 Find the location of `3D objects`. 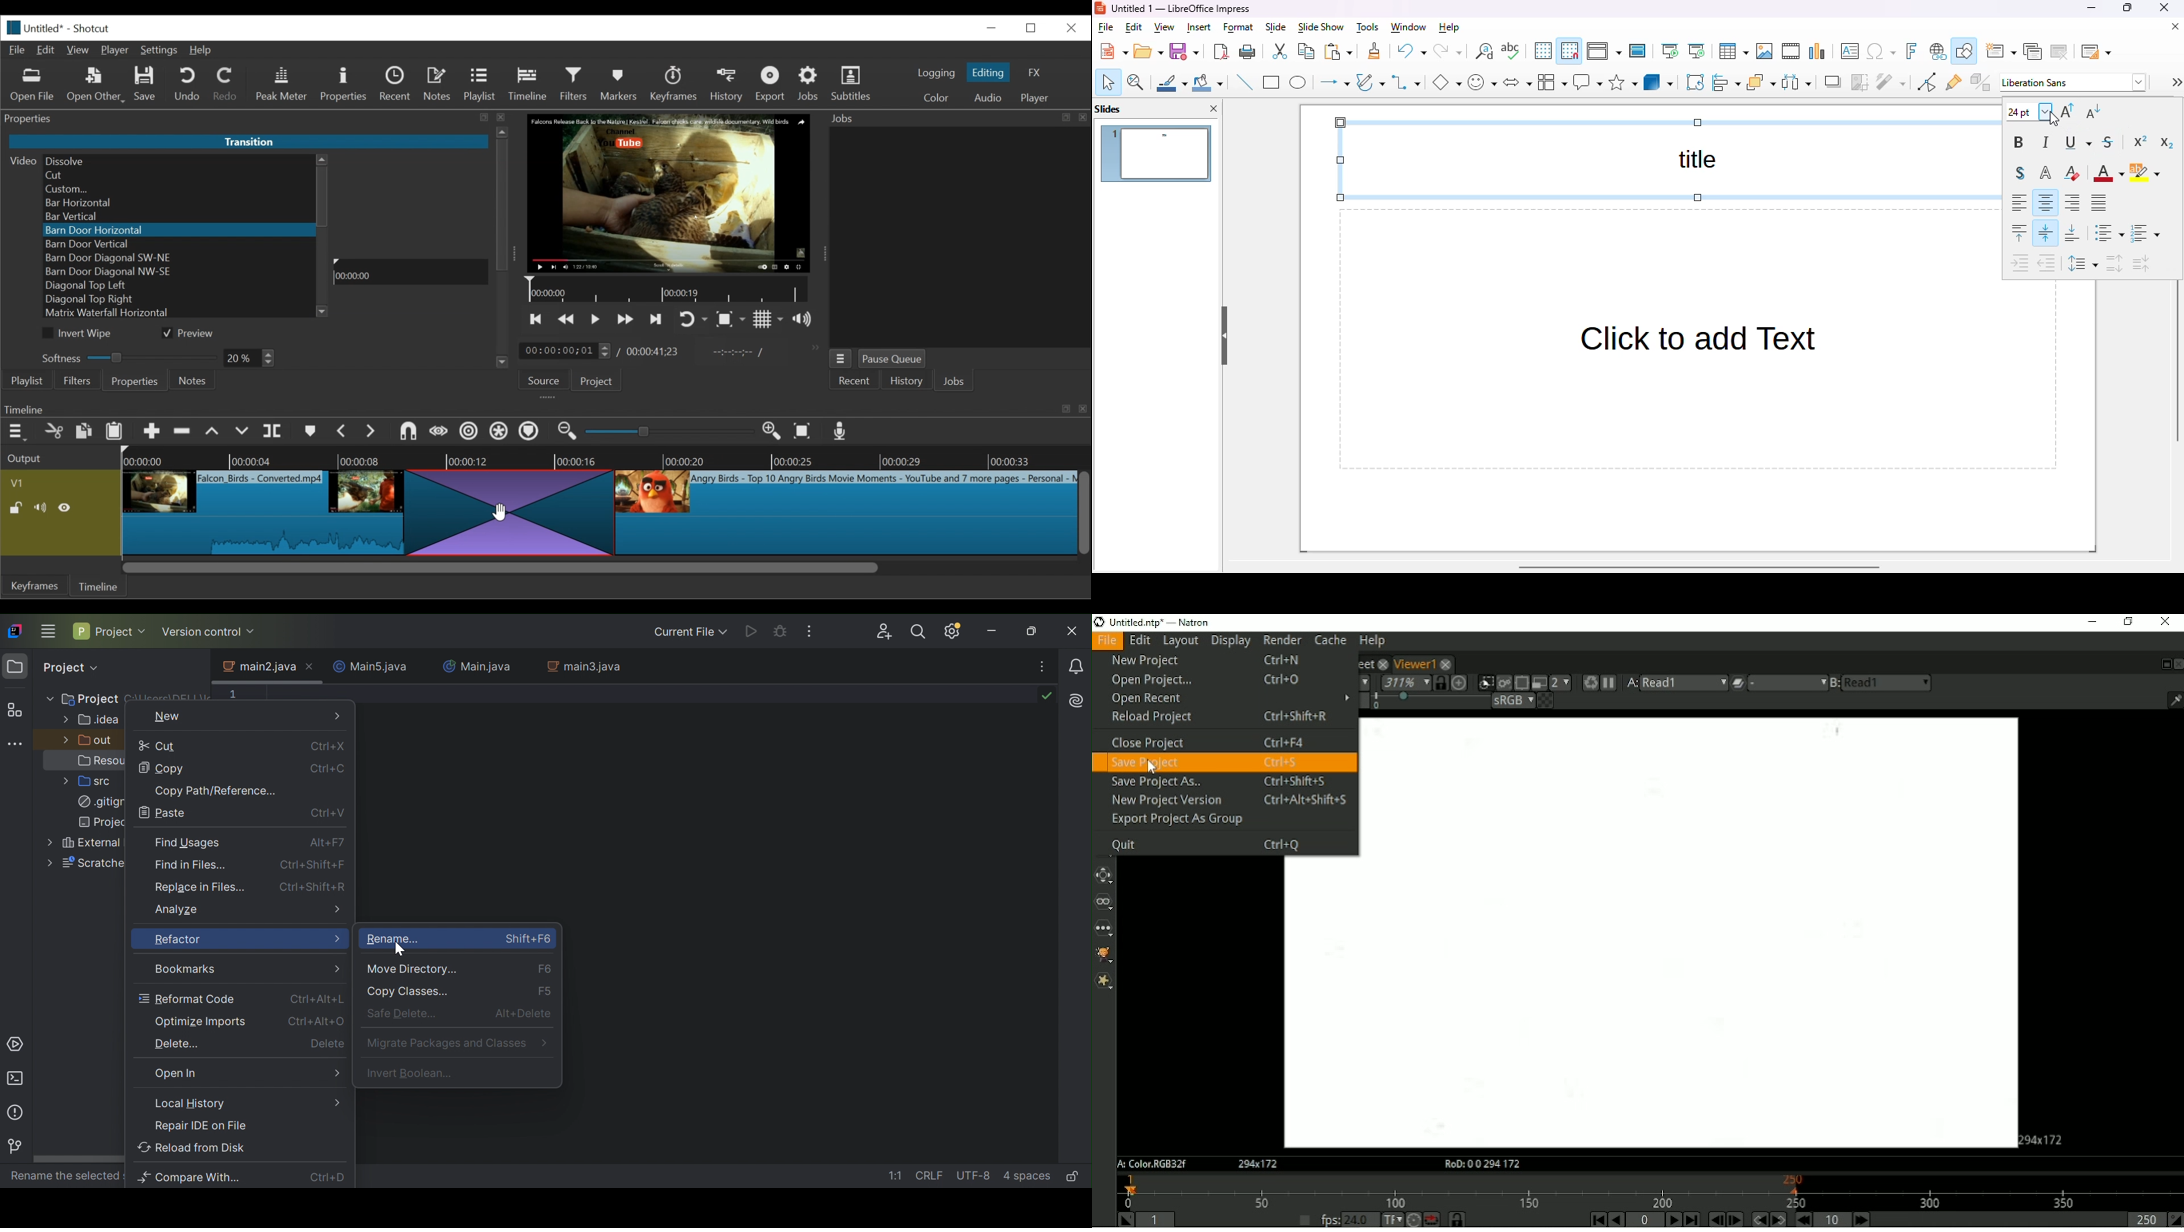

3D objects is located at coordinates (1659, 82).